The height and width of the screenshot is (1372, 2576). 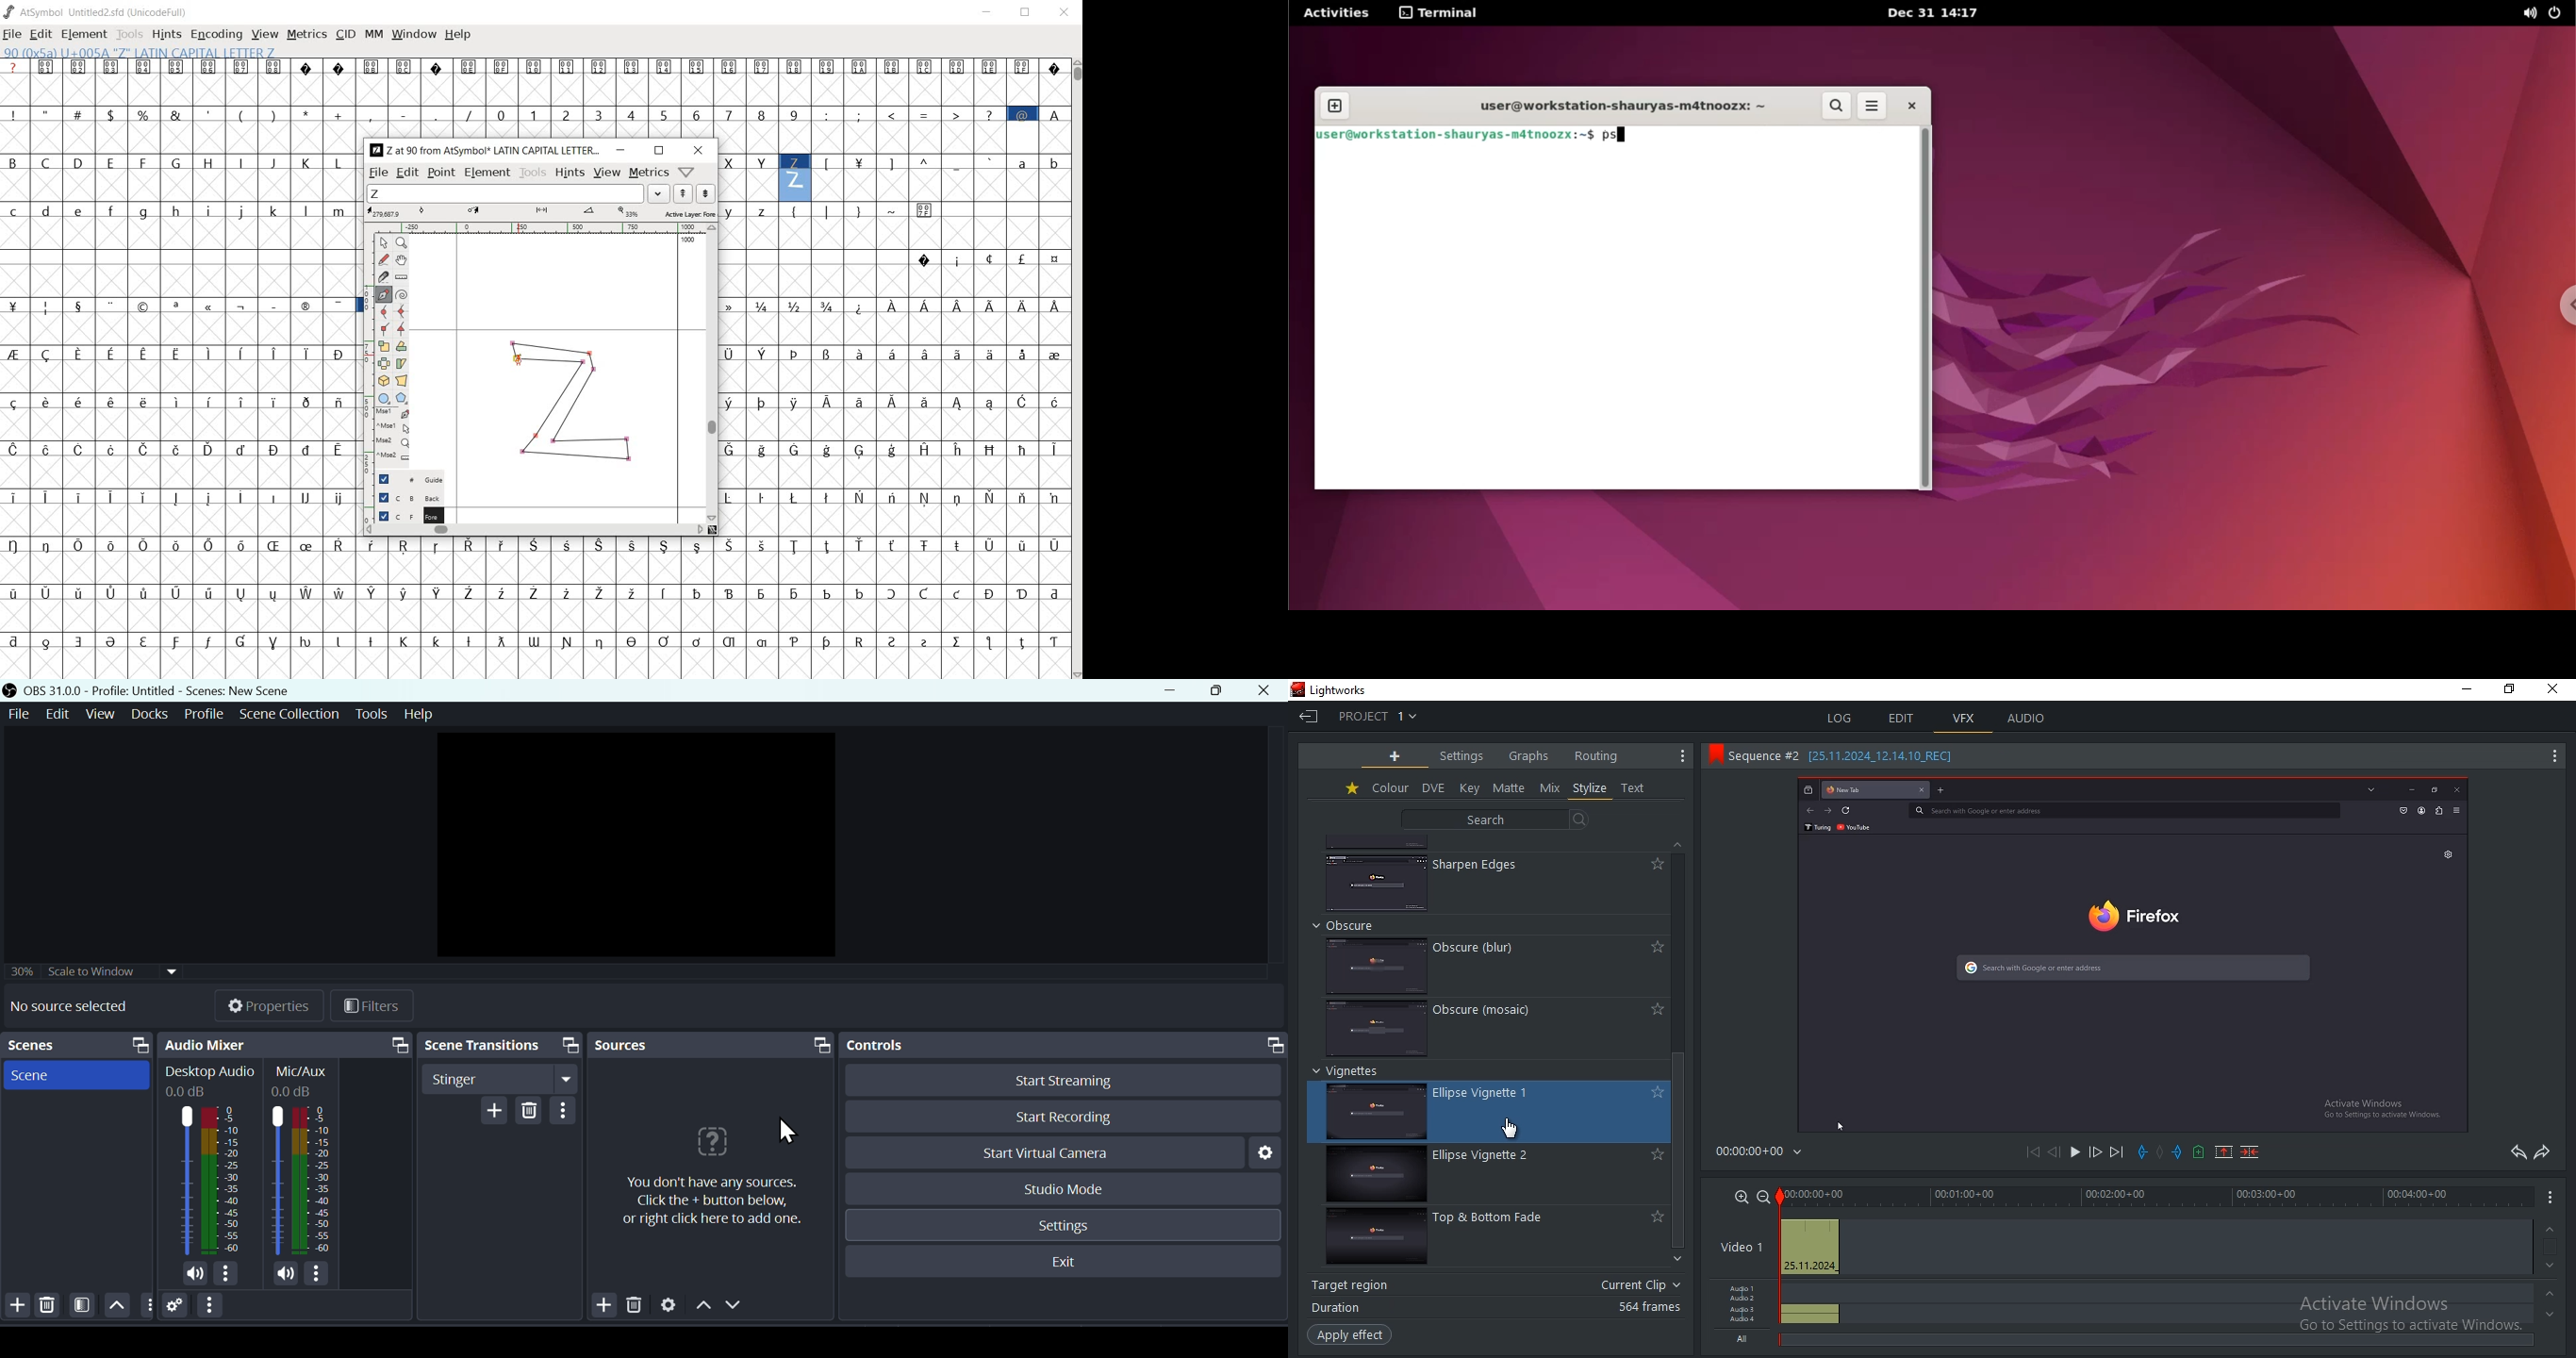 What do you see at coordinates (133, 1044) in the screenshot?
I see `maximize` at bounding box center [133, 1044].